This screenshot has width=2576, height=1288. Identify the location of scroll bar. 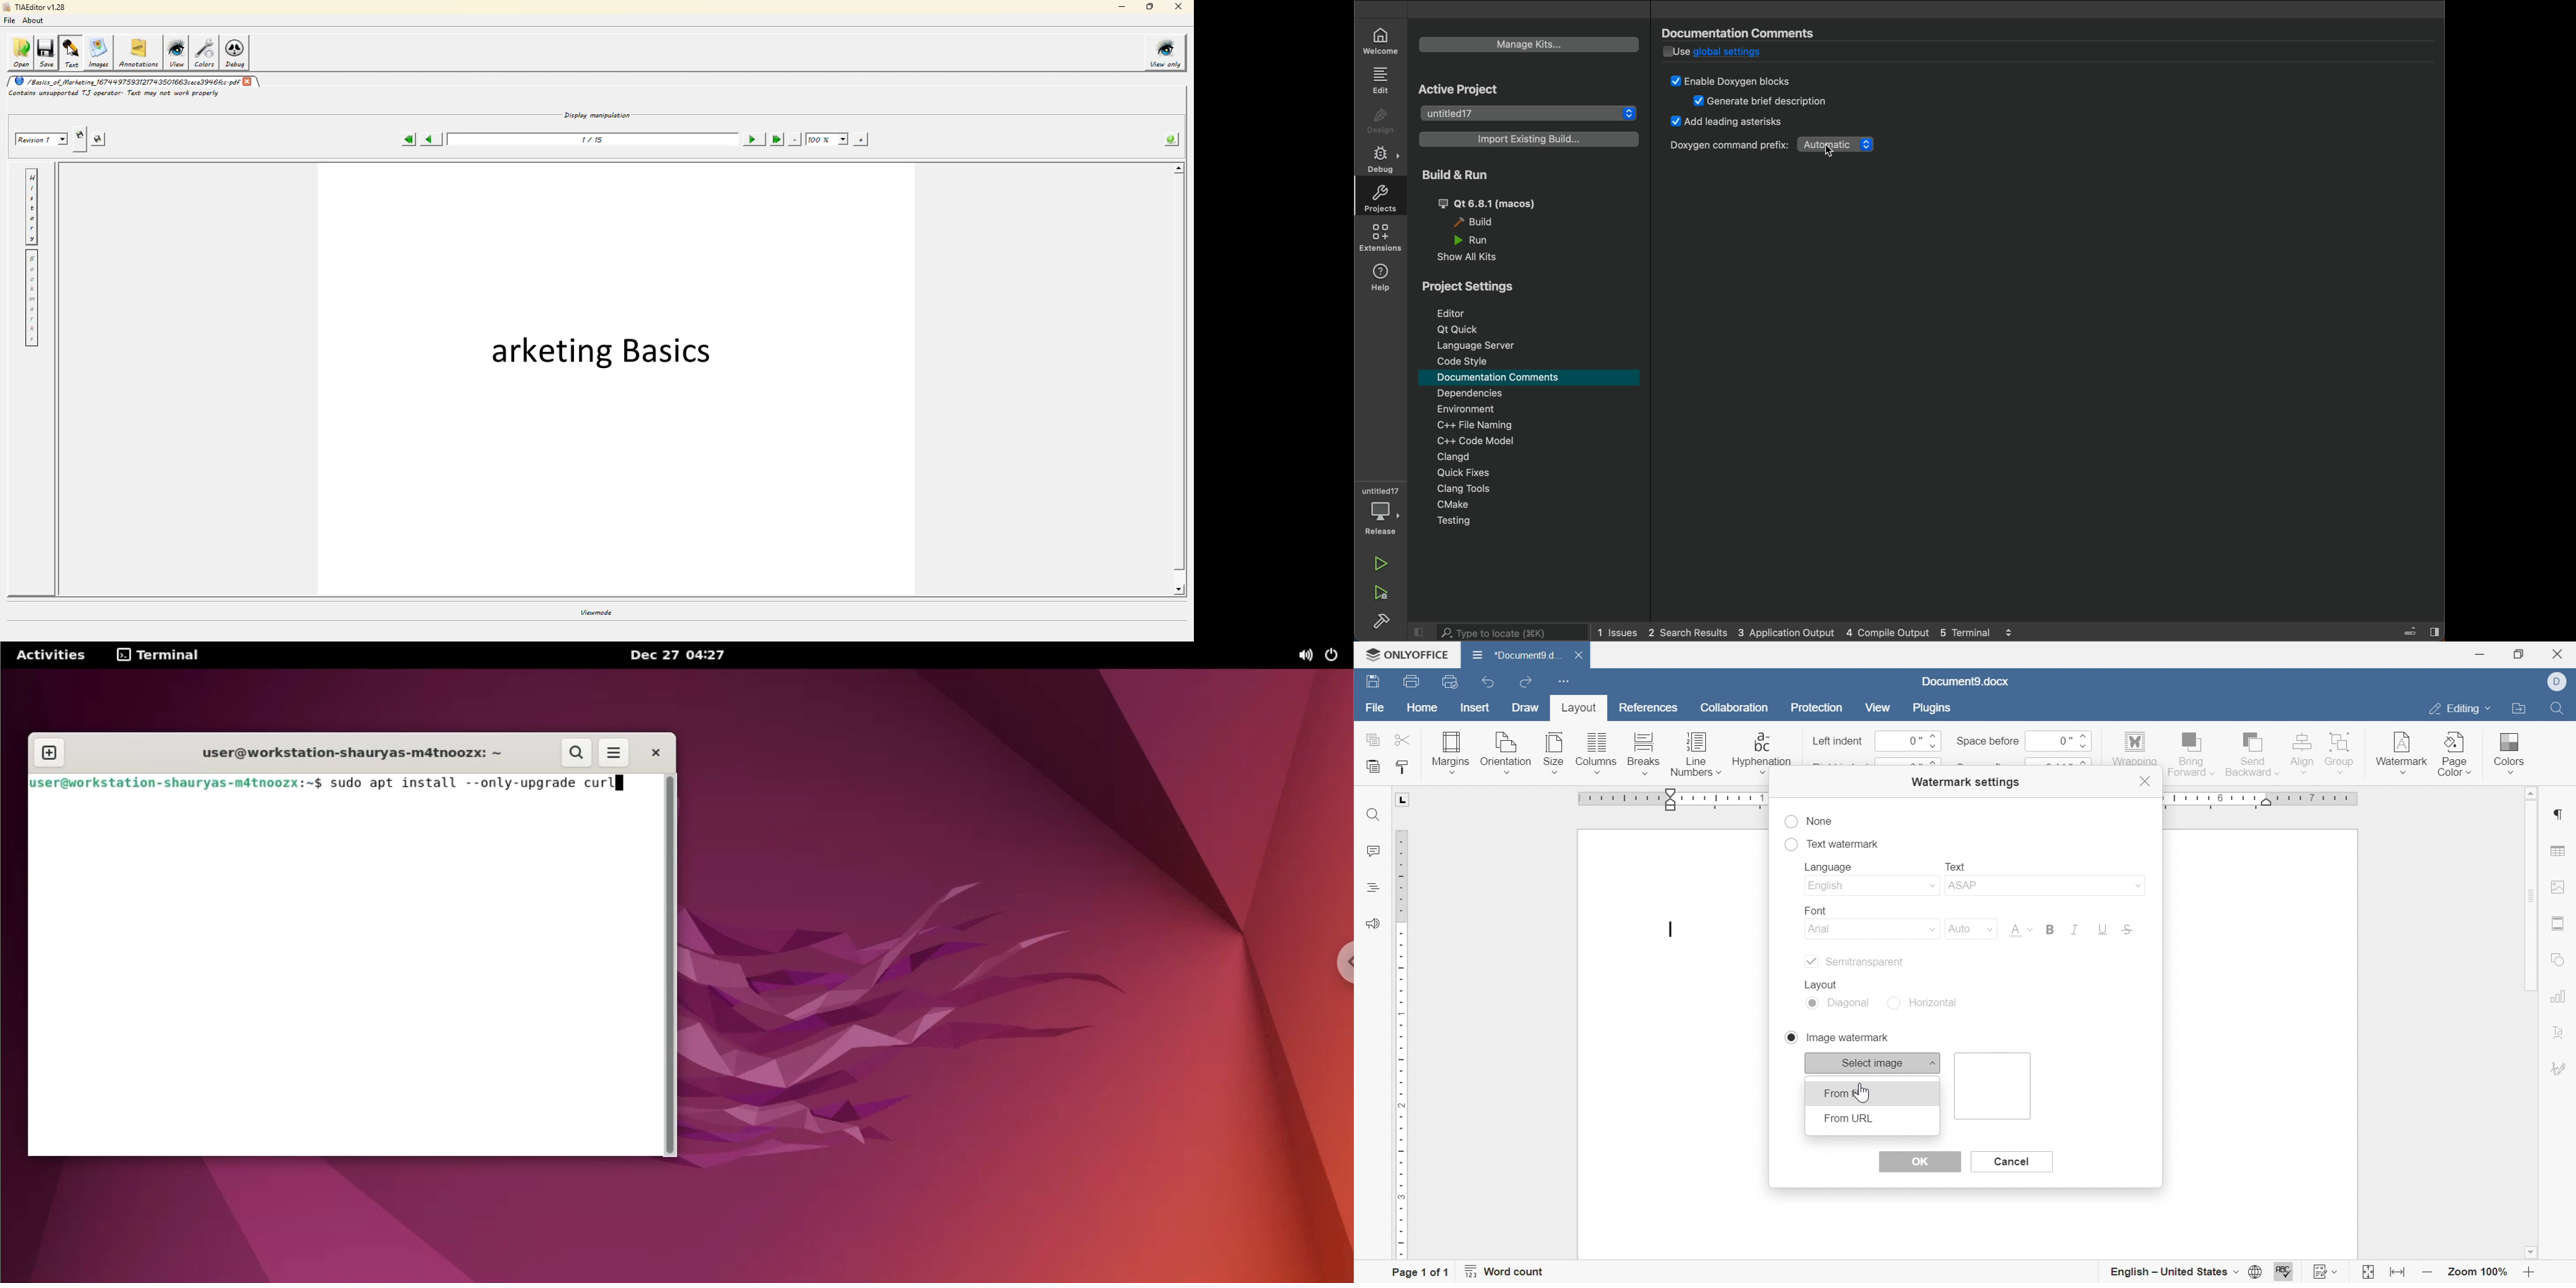
(2529, 895).